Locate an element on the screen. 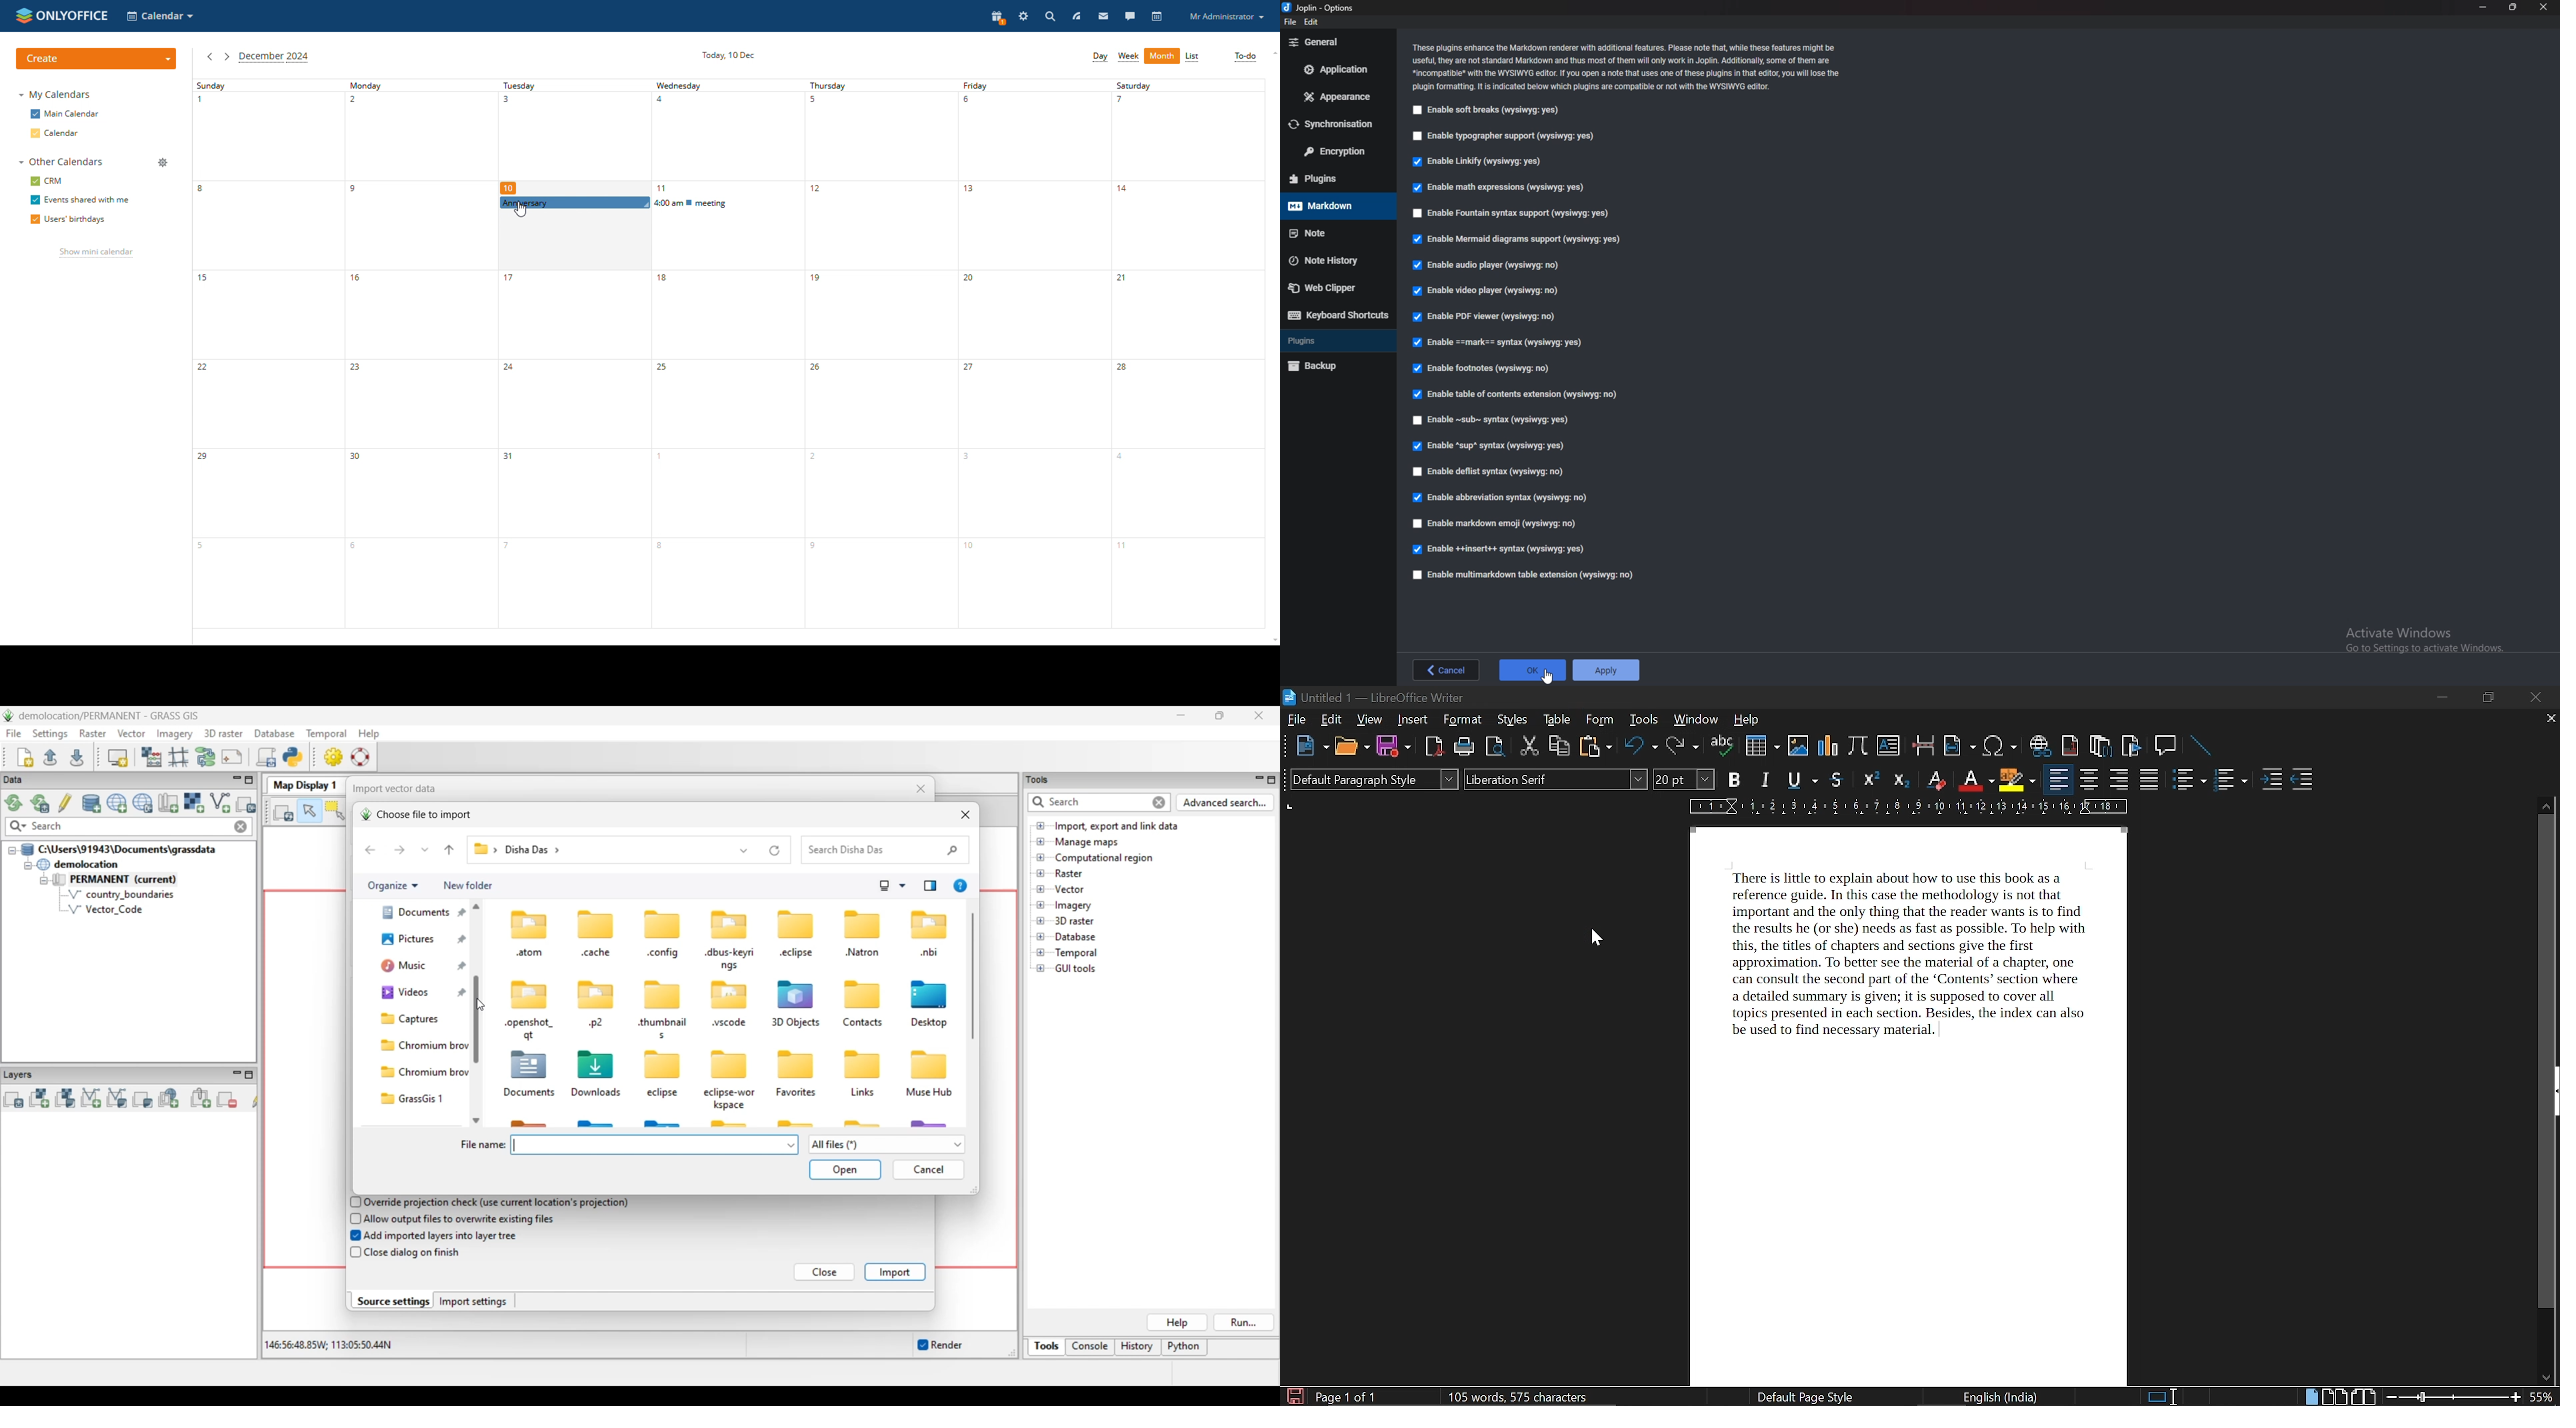 This screenshot has width=2576, height=1428. feed is located at coordinates (1075, 16).